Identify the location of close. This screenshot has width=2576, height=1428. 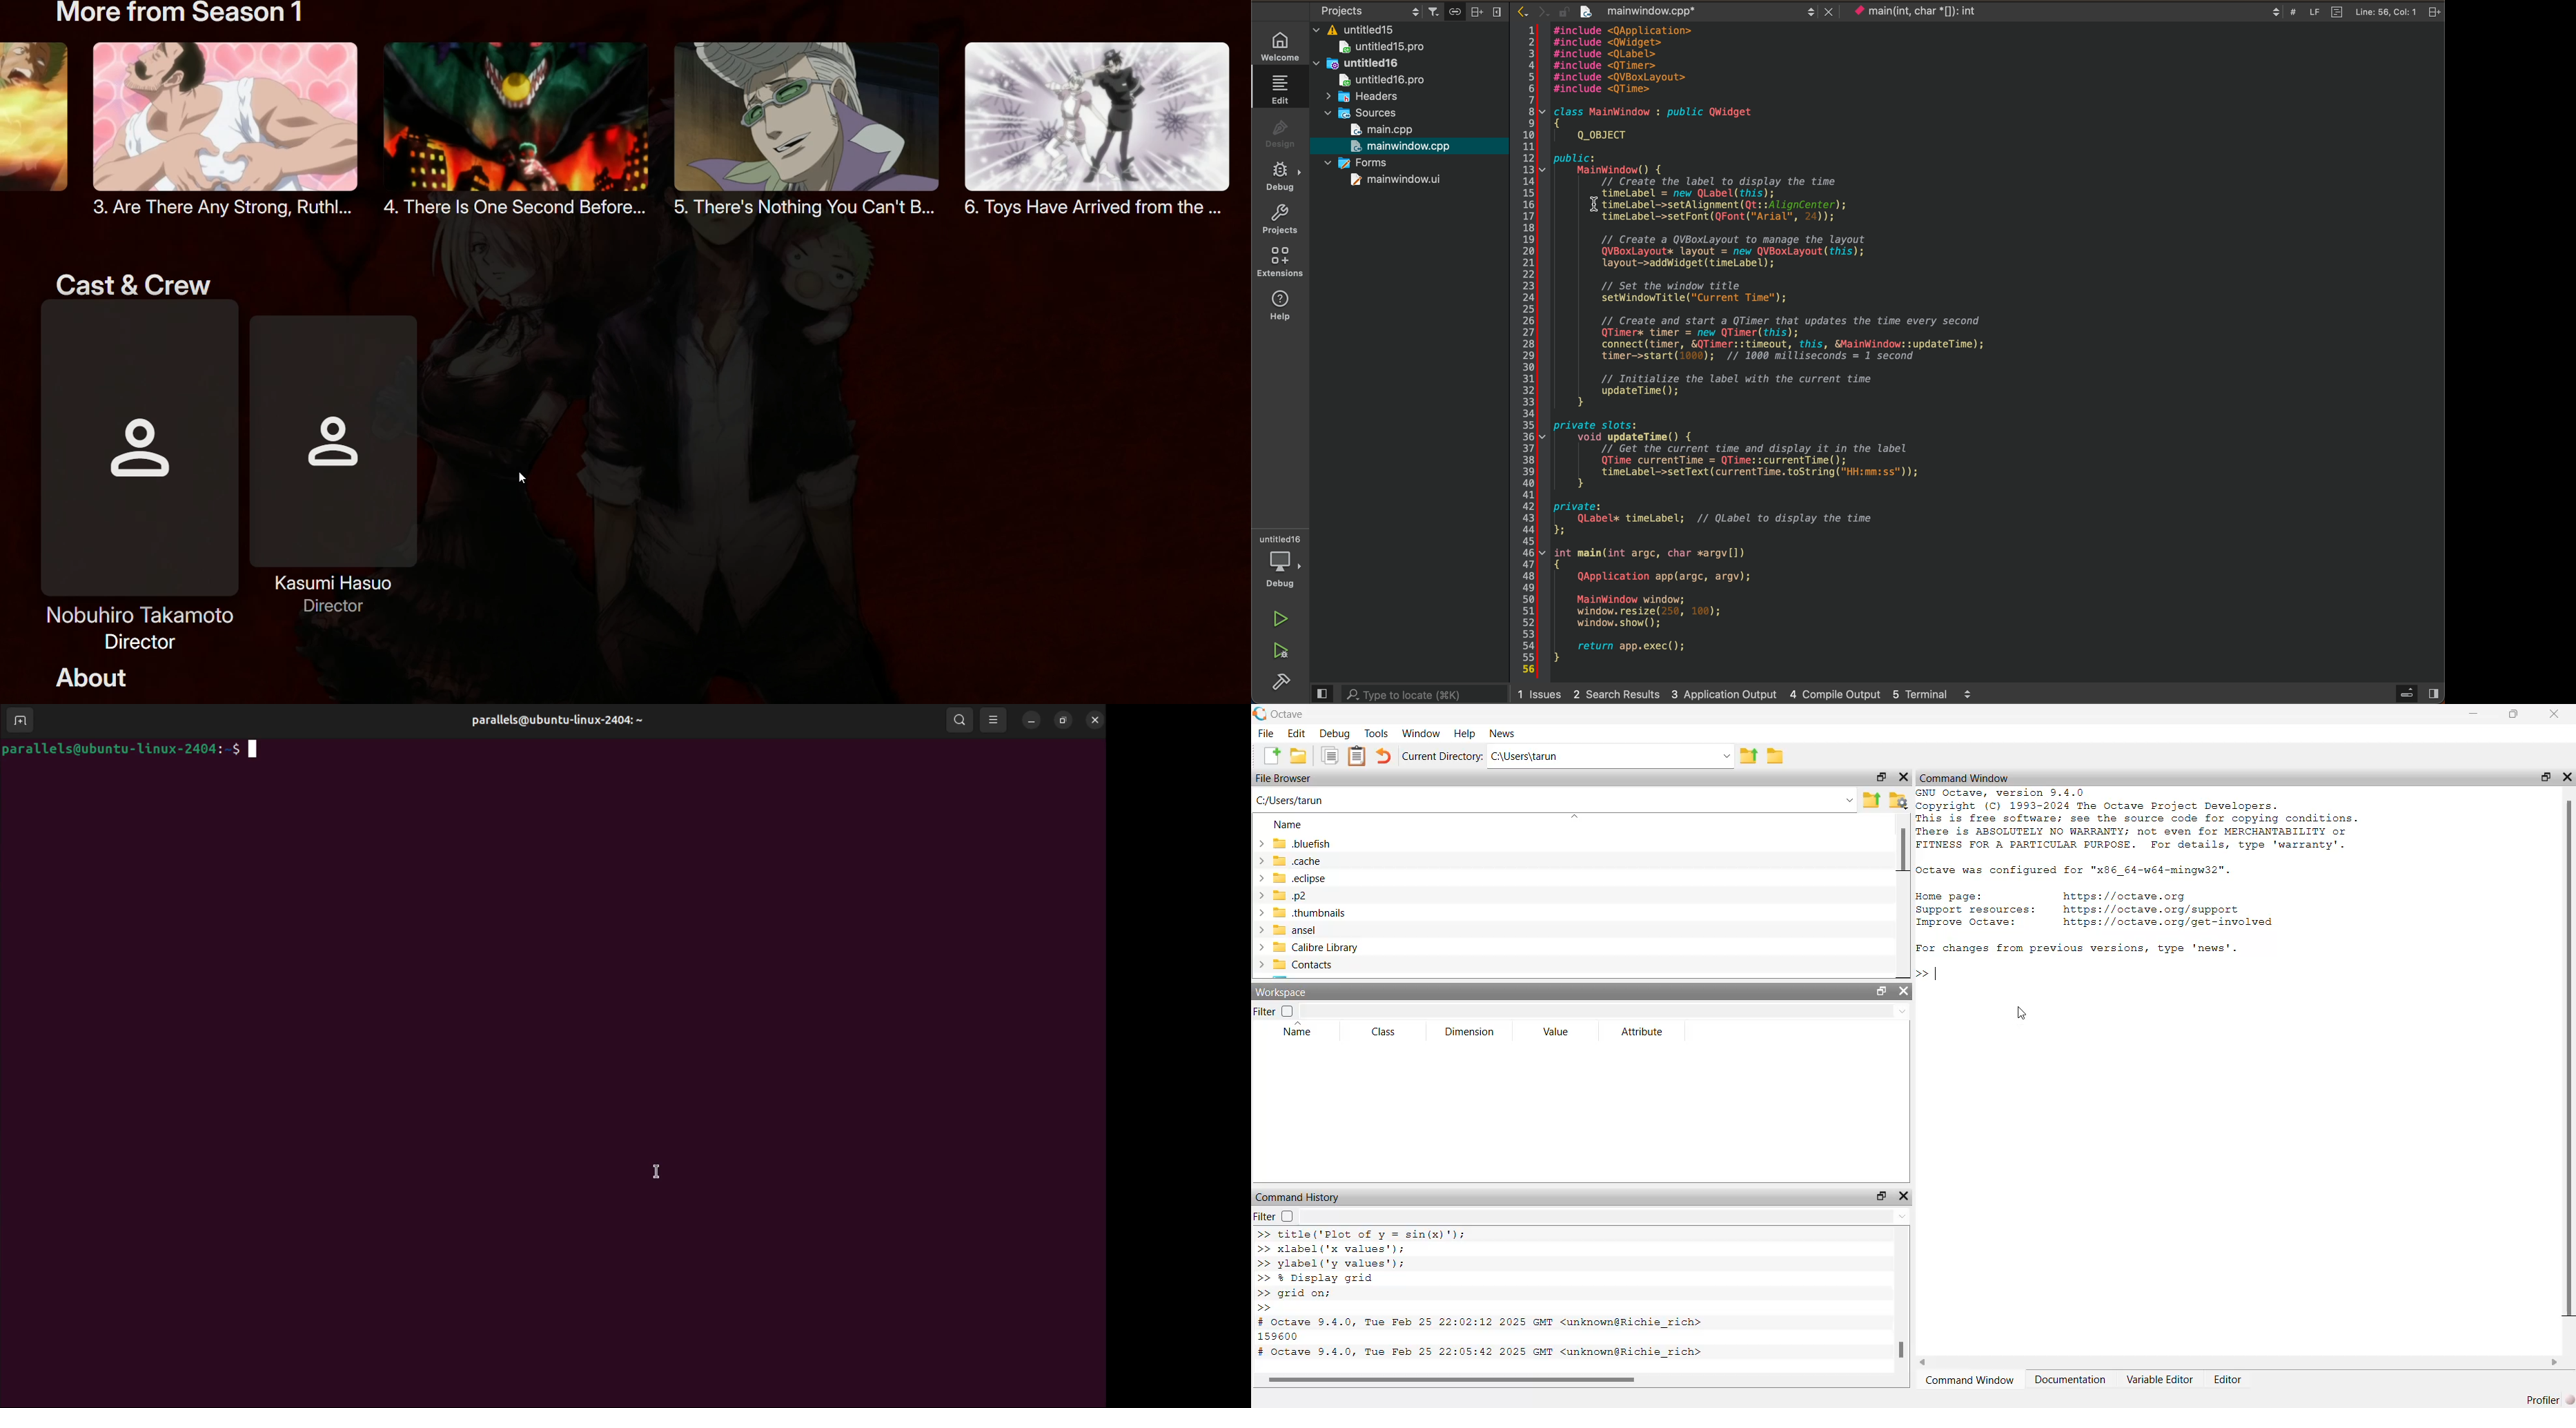
(2555, 714).